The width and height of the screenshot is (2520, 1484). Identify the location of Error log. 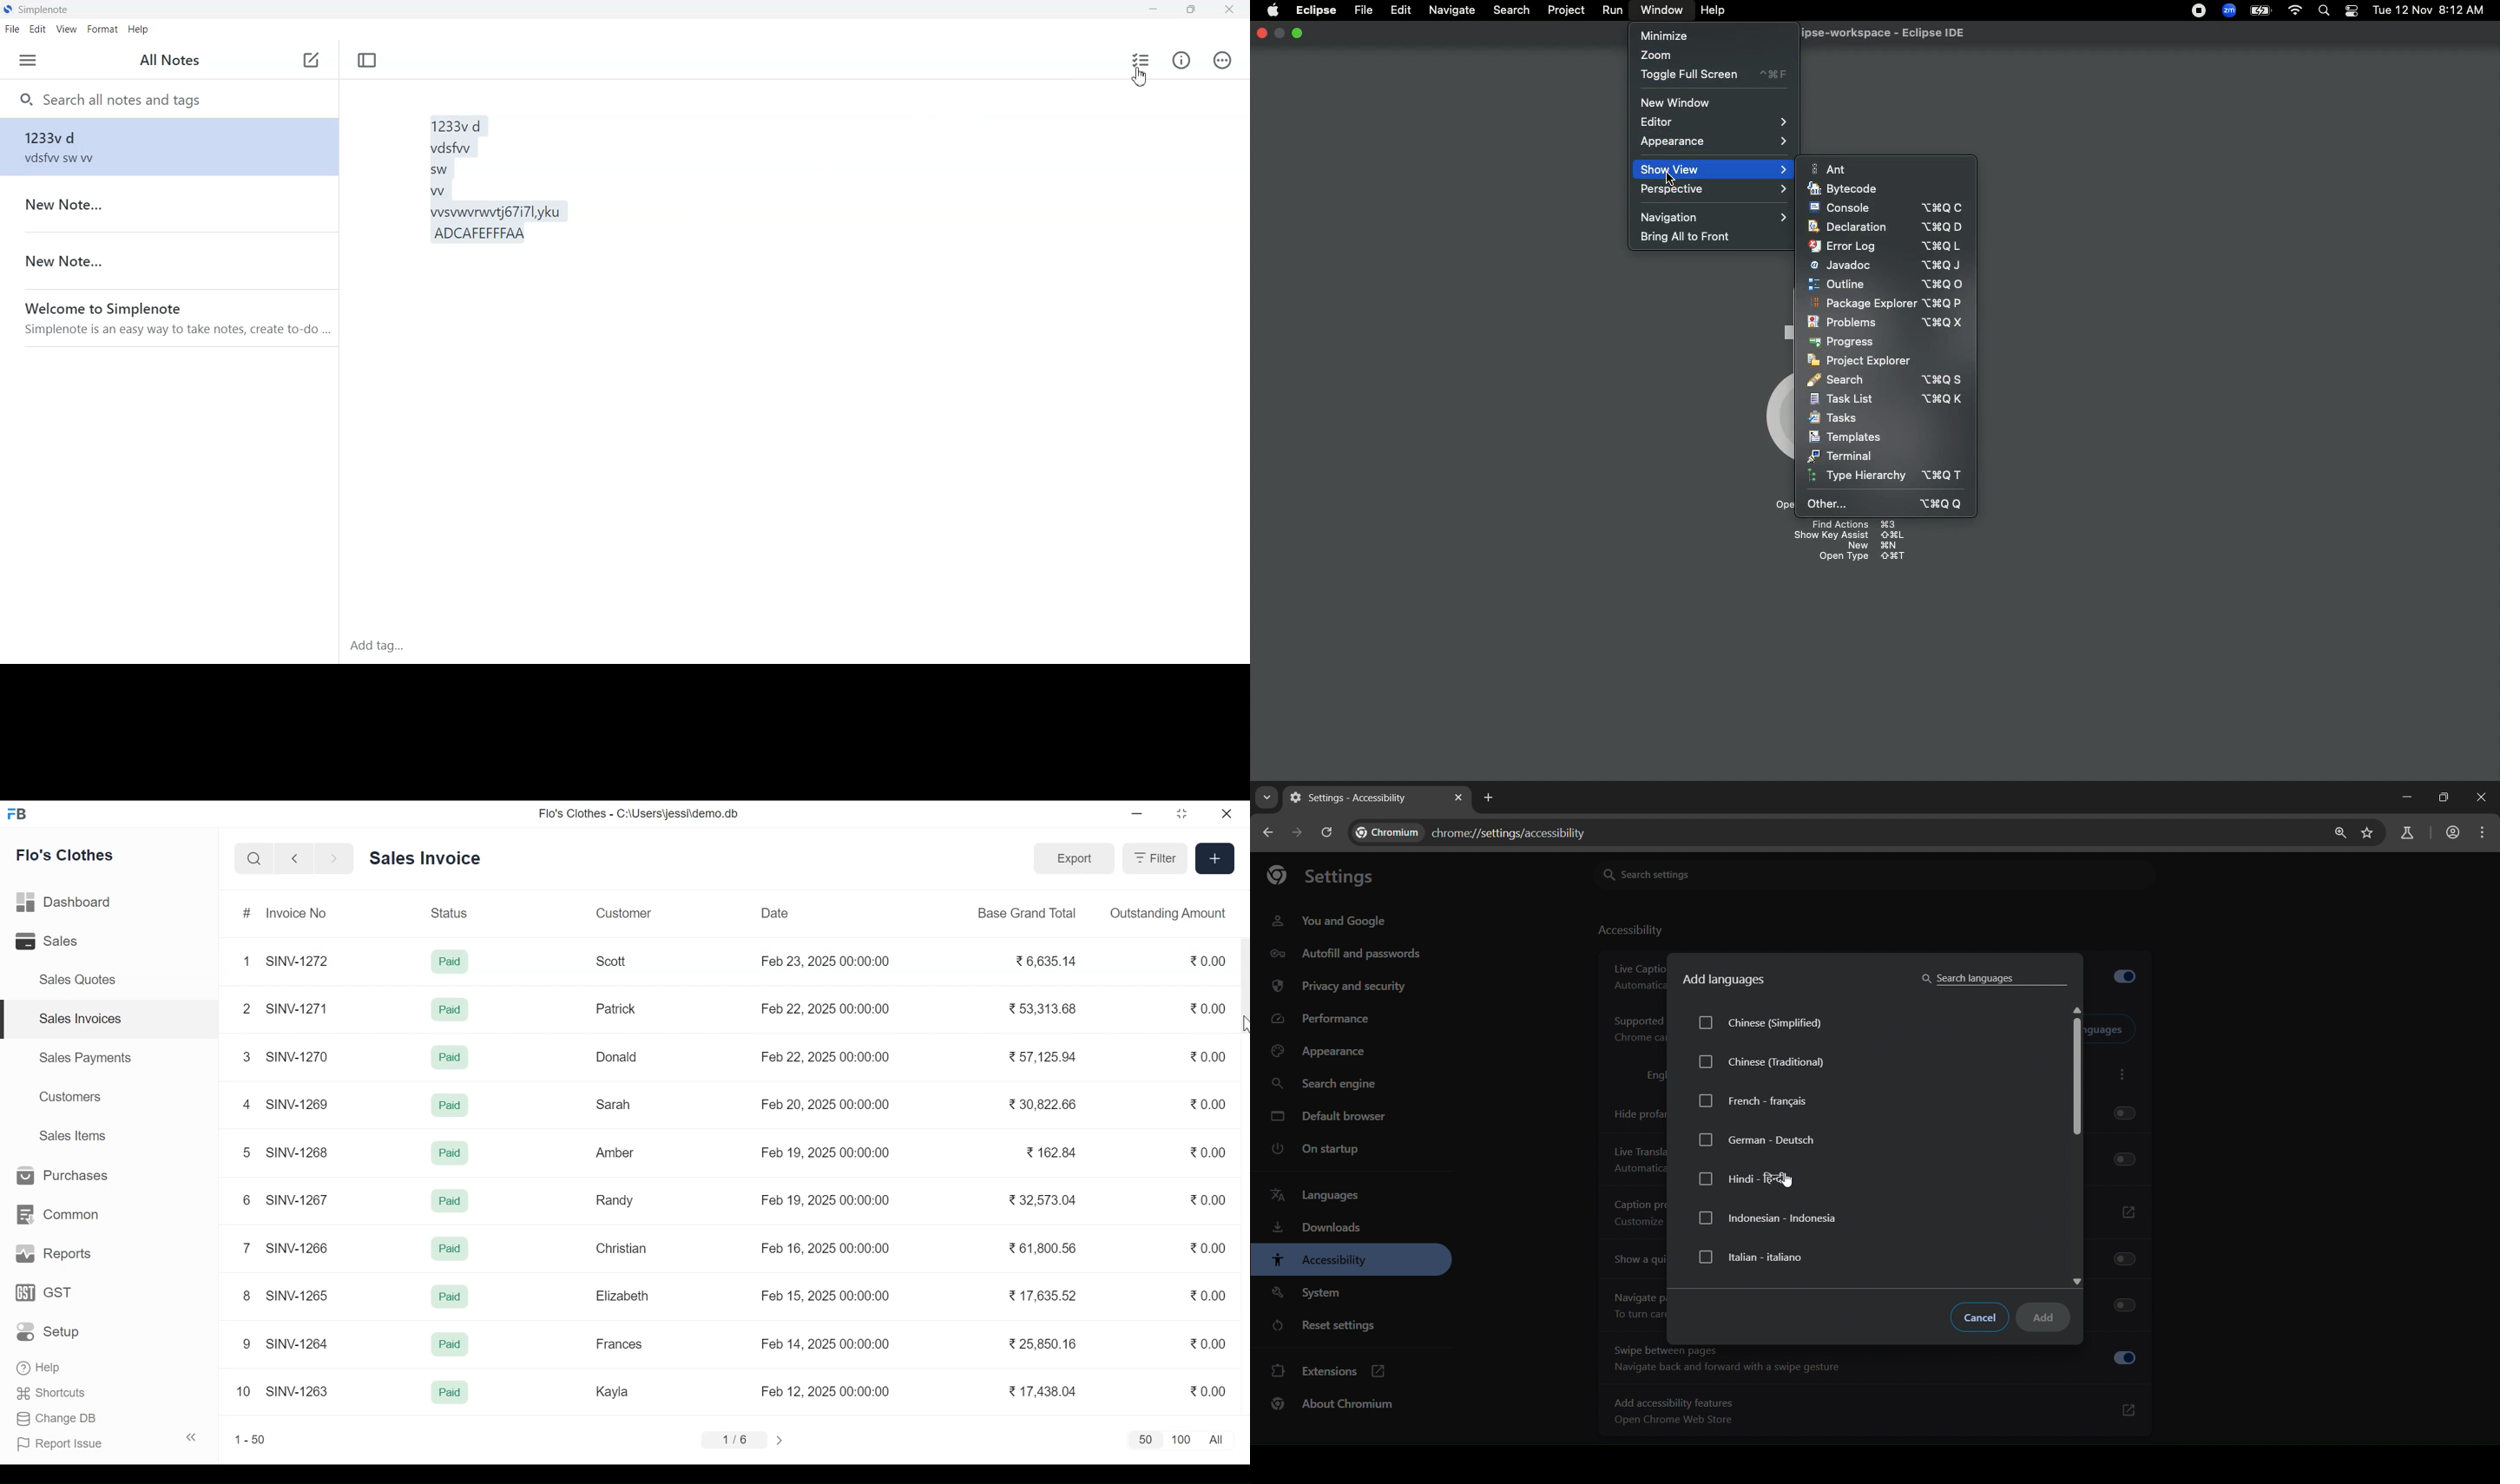
(1887, 246).